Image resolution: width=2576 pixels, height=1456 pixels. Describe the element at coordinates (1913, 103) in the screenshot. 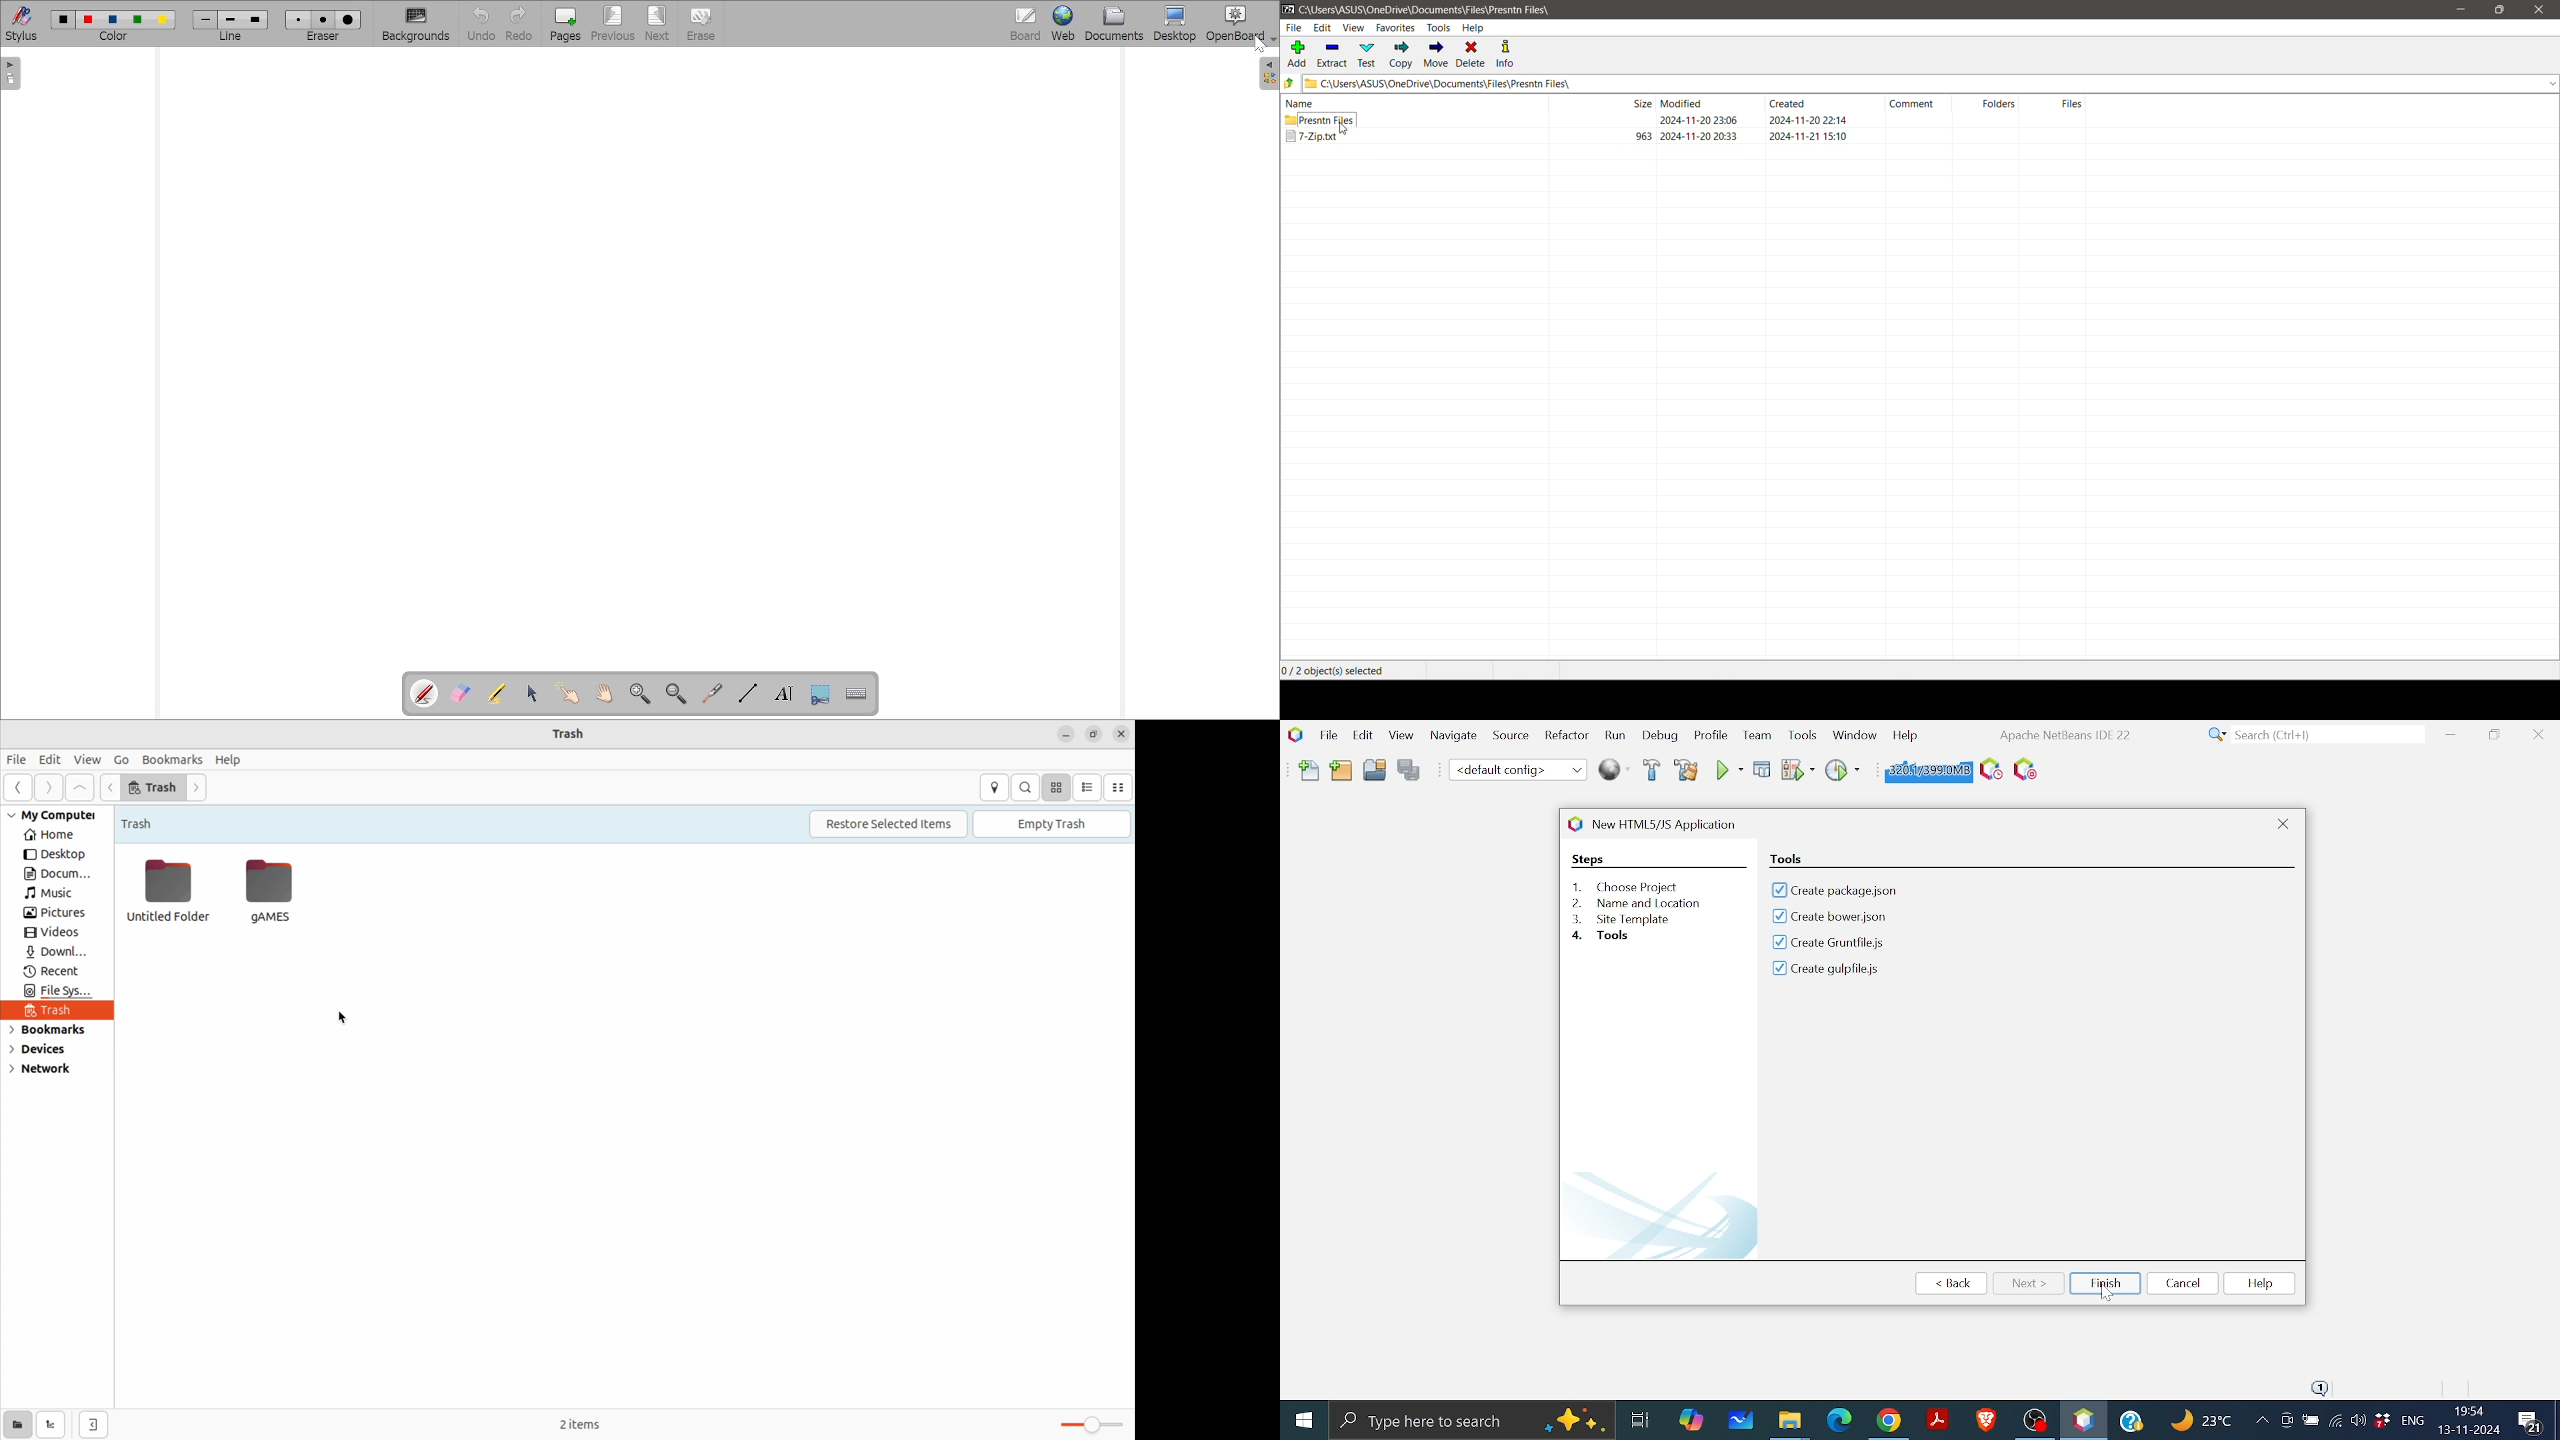

I see `Comment` at that location.